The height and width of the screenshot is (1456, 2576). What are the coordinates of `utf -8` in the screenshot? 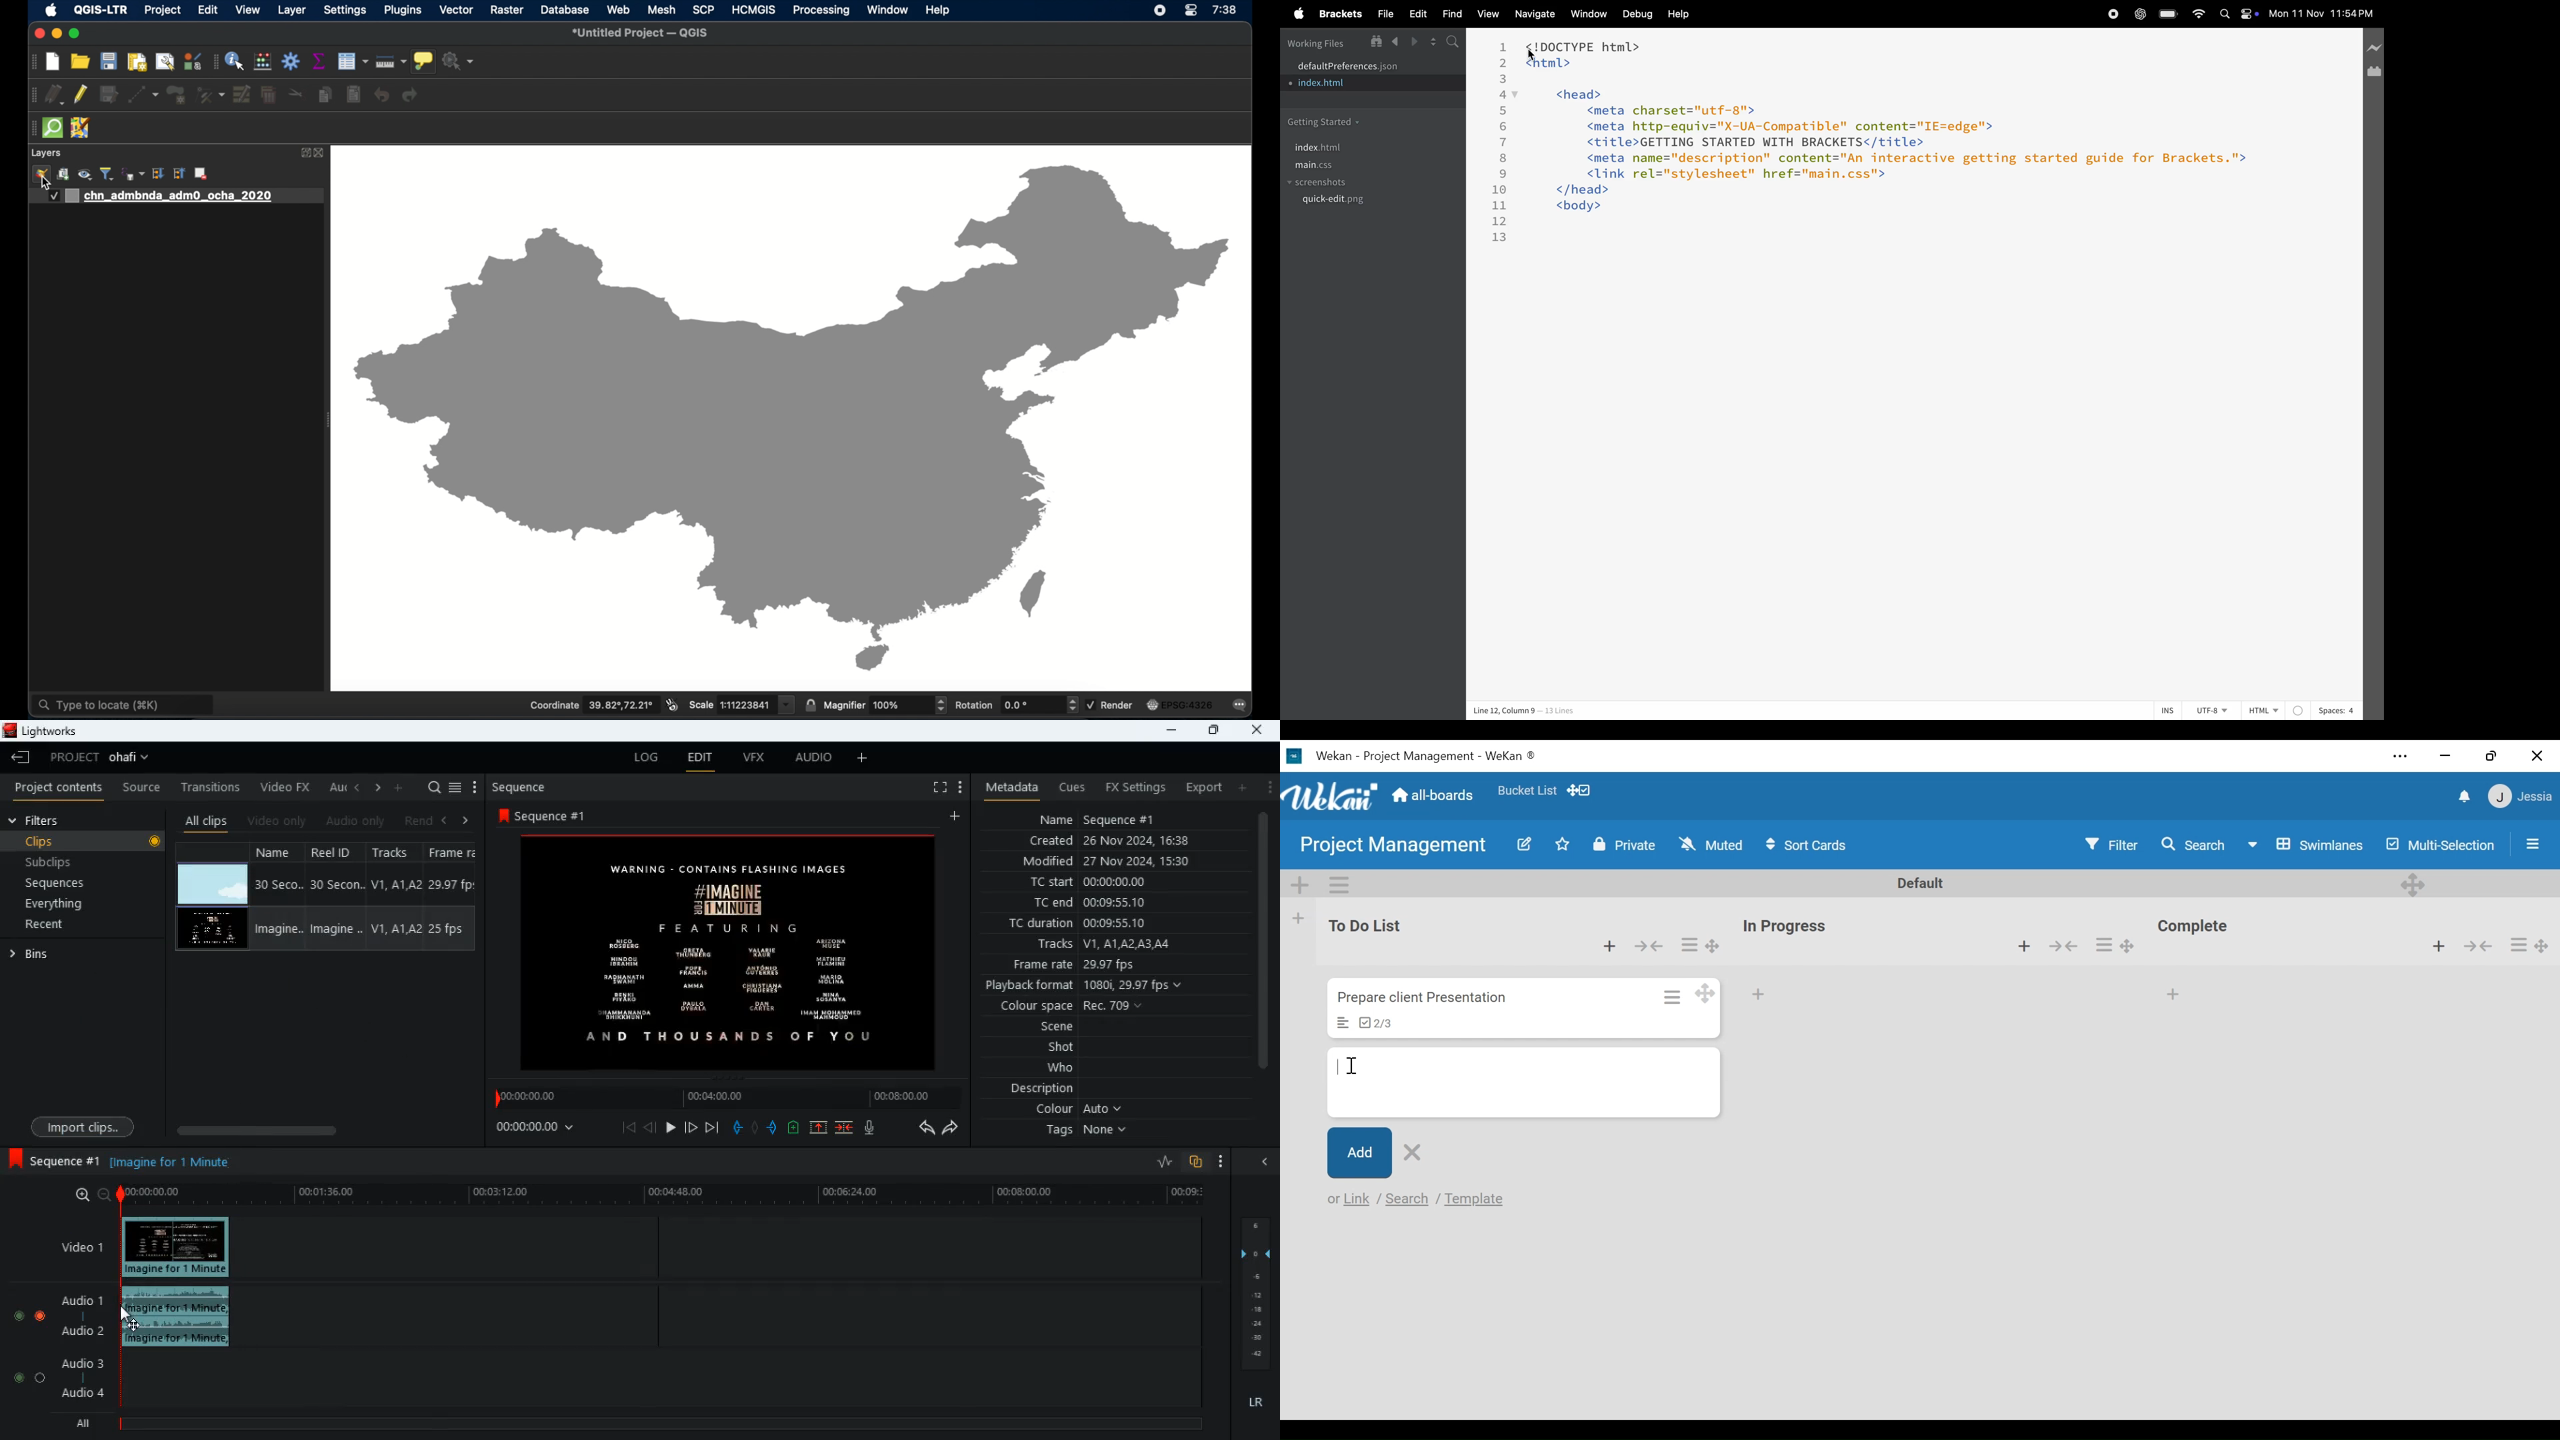 It's located at (2215, 711).